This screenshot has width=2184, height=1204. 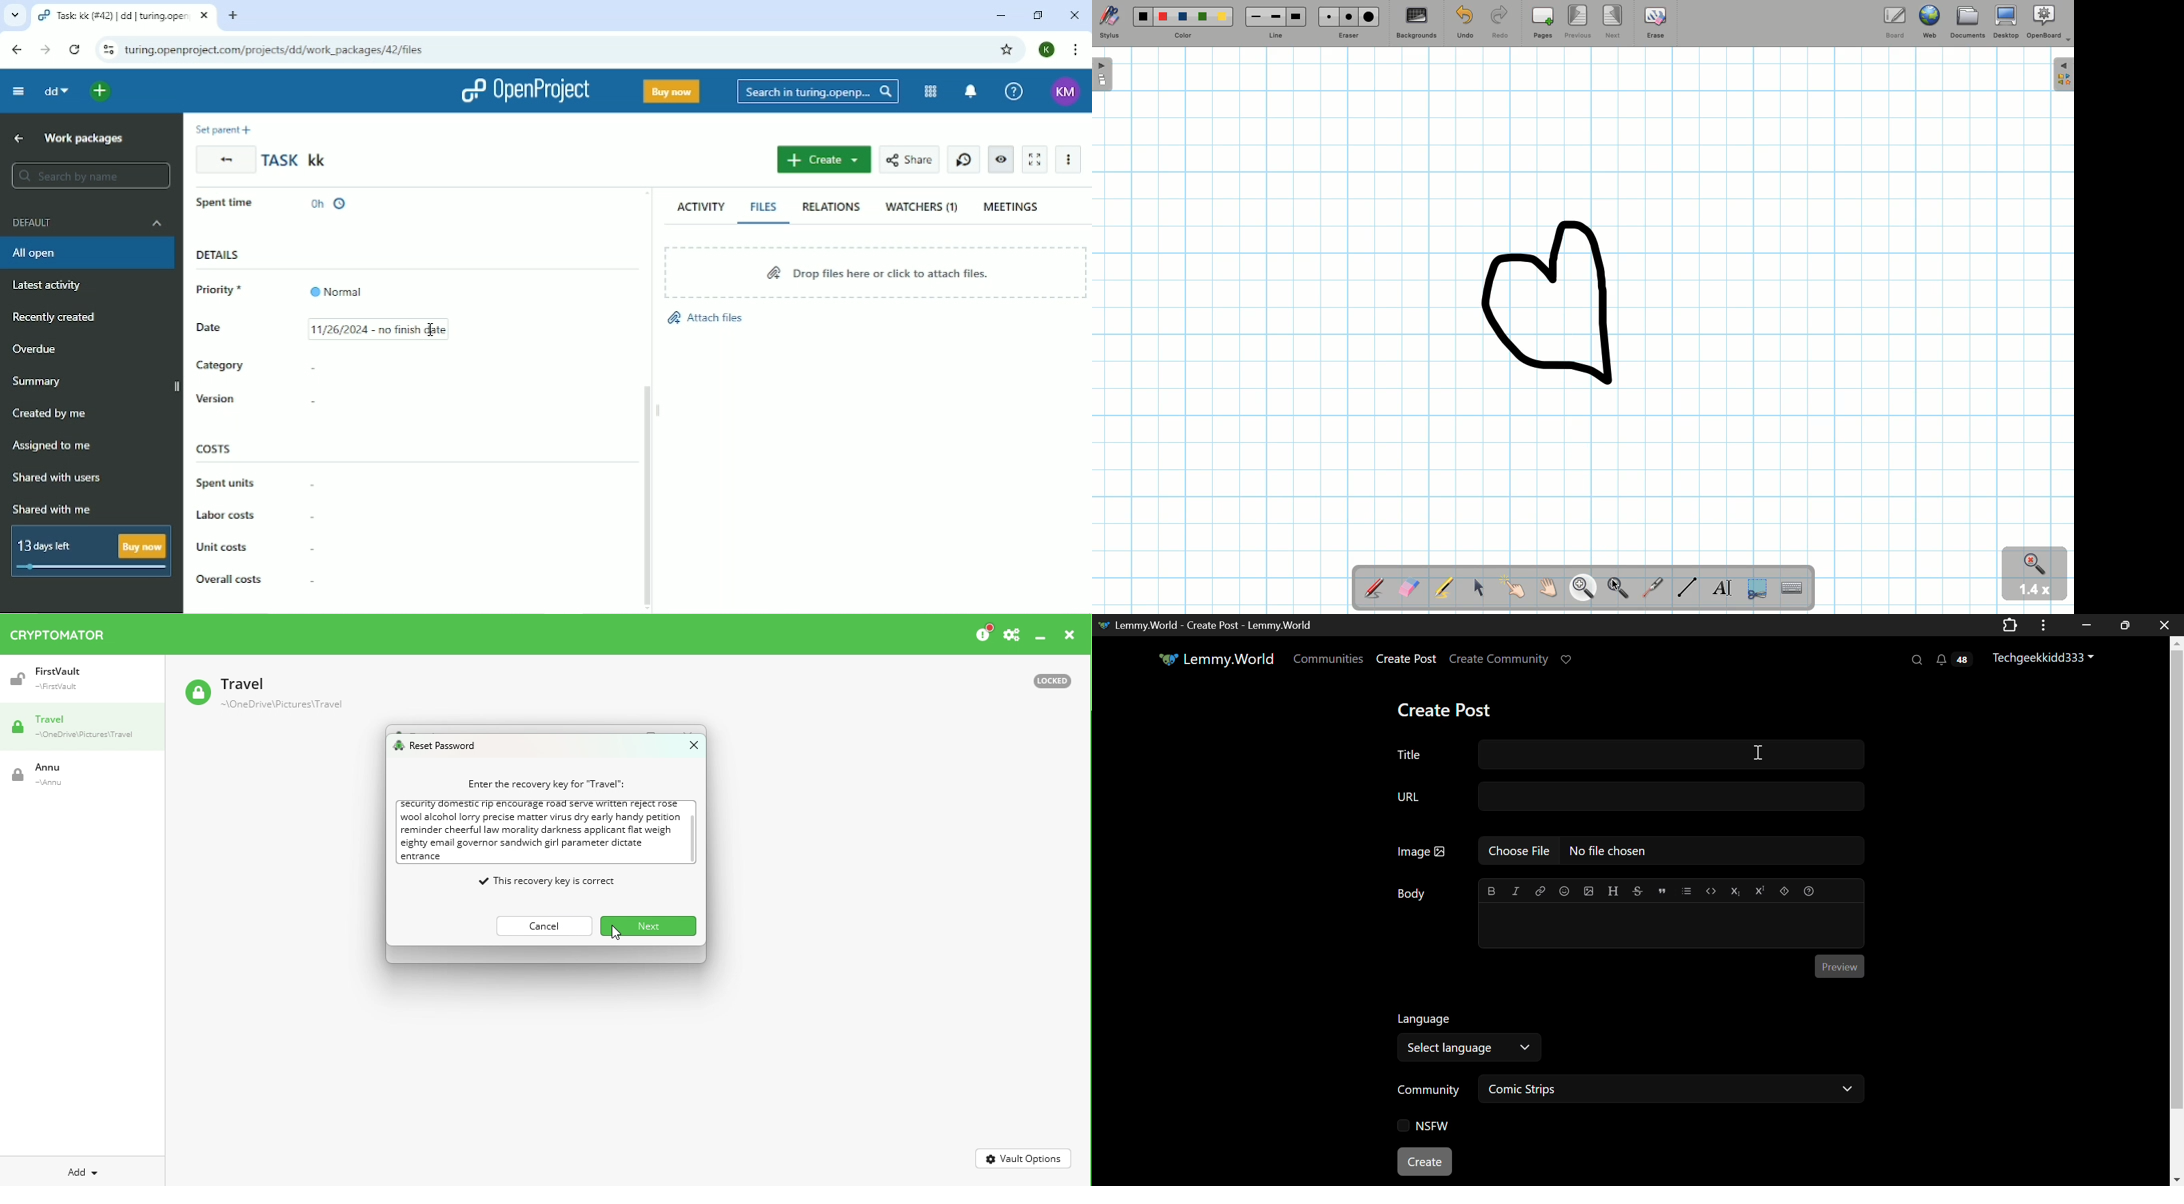 What do you see at coordinates (58, 632) in the screenshot?
I see `Cryptomator` at bounding box center [58, 632].